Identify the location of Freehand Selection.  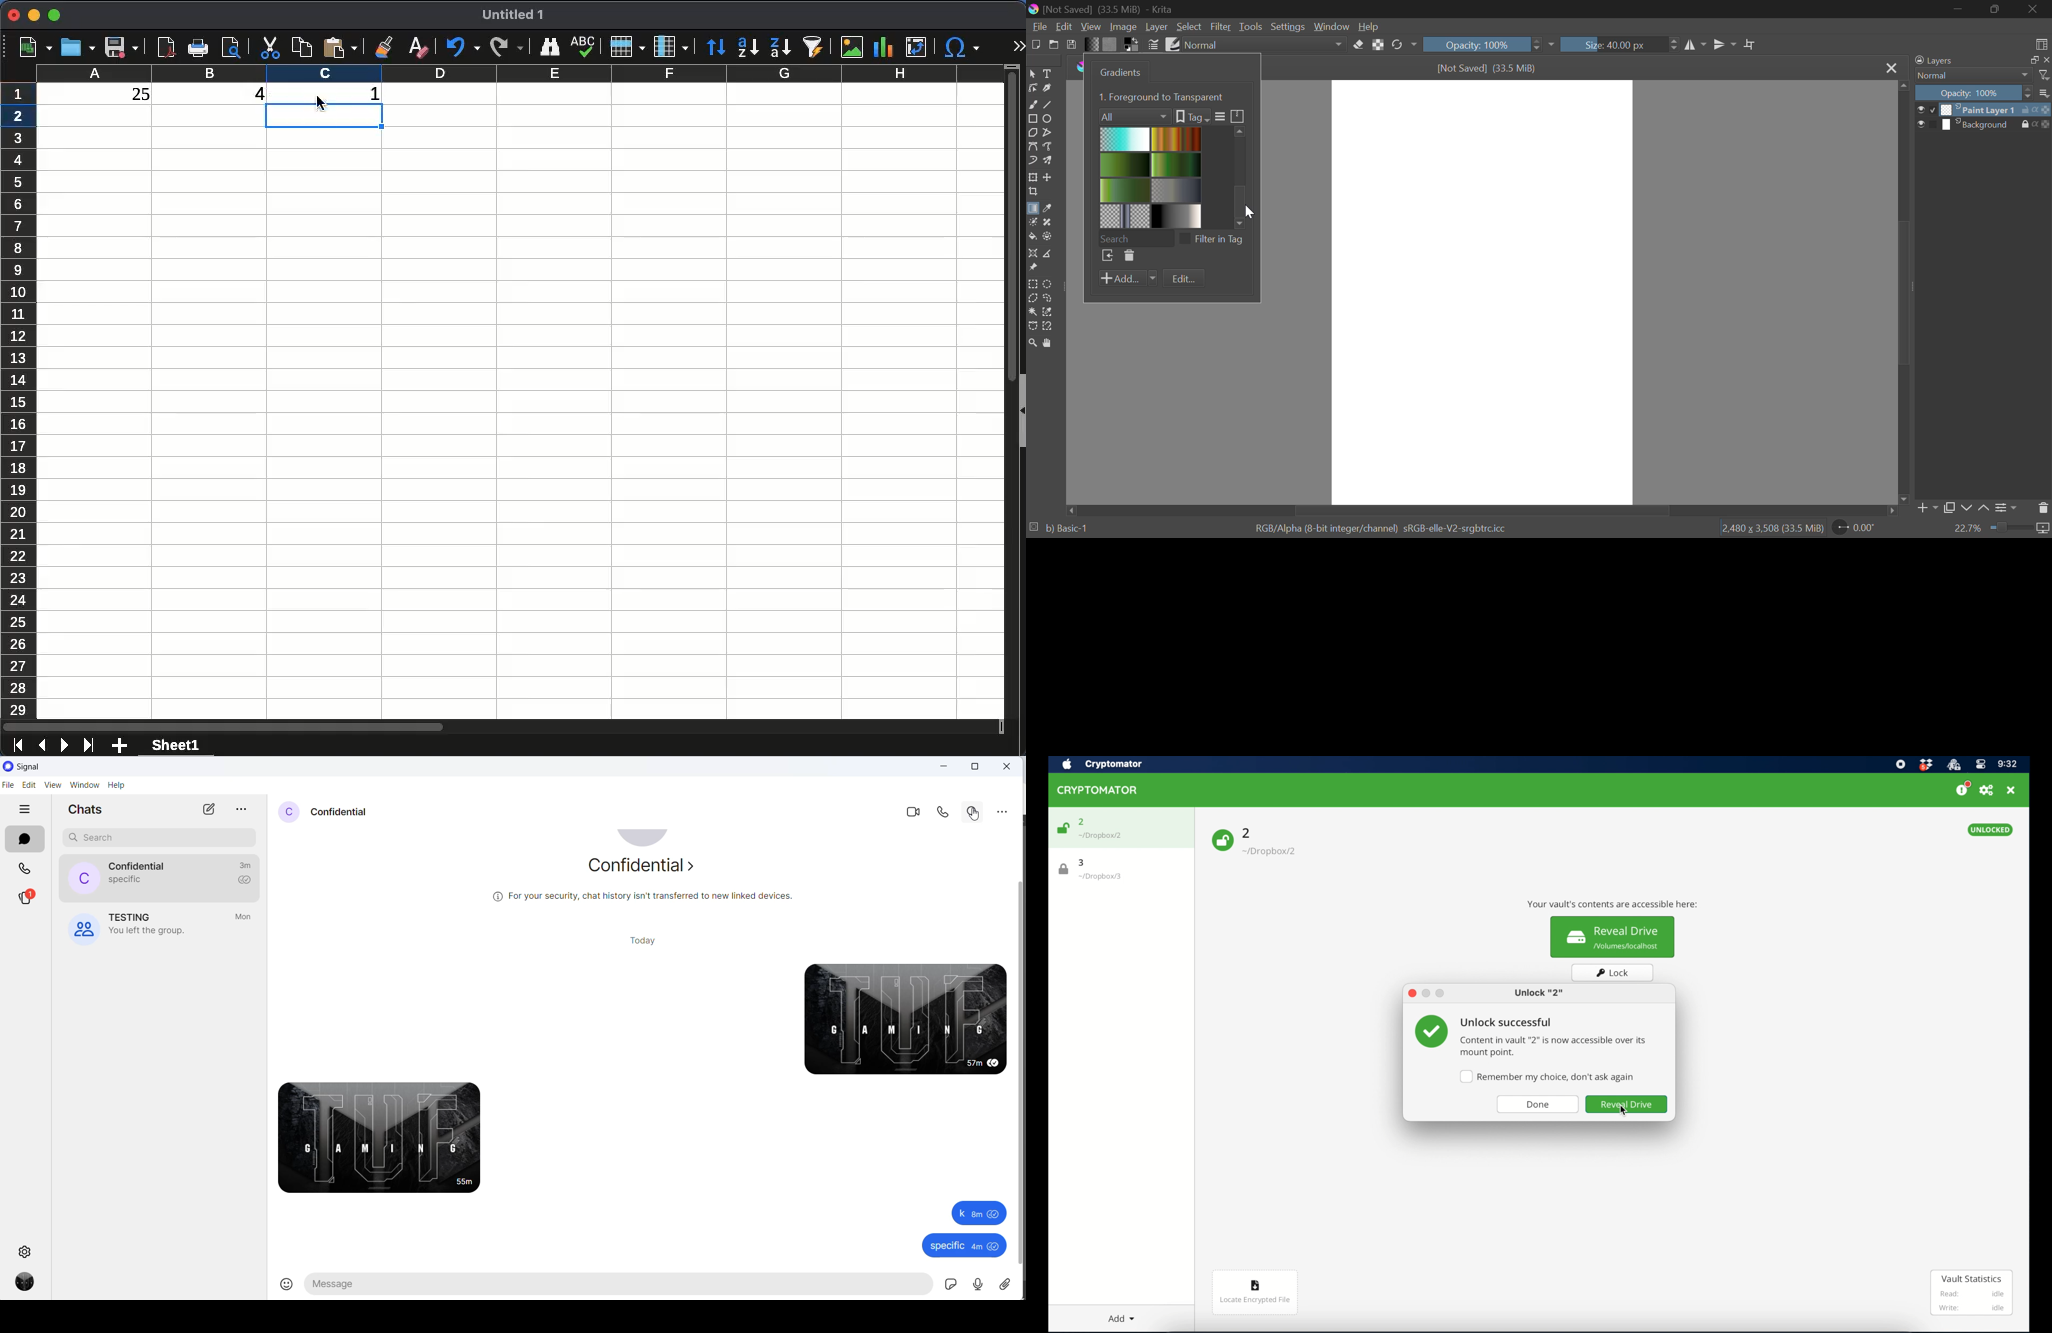
(1048, 298).